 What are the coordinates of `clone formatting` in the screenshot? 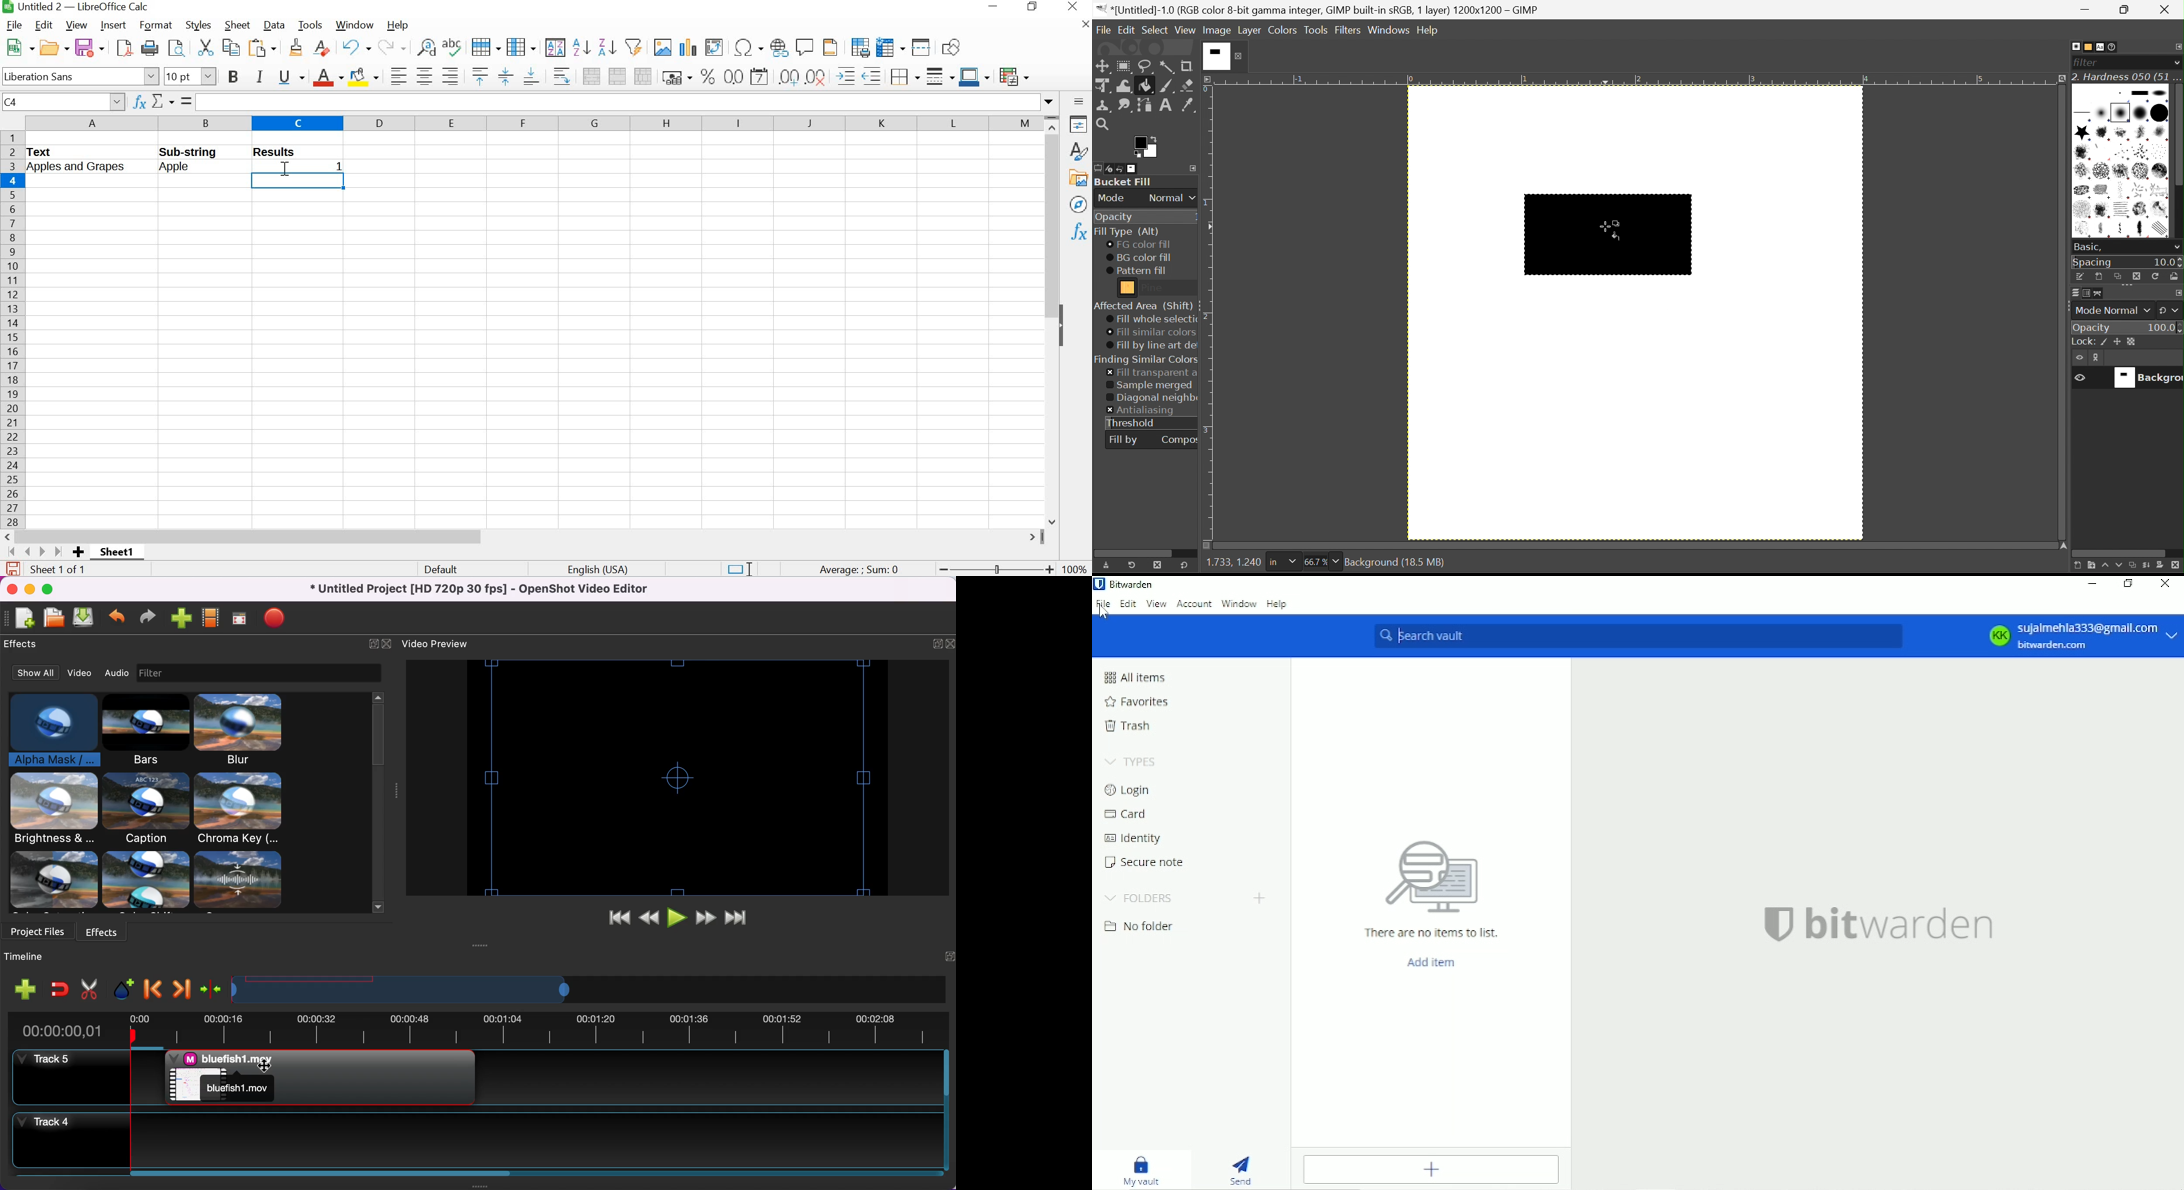 It's located at (295, 48).